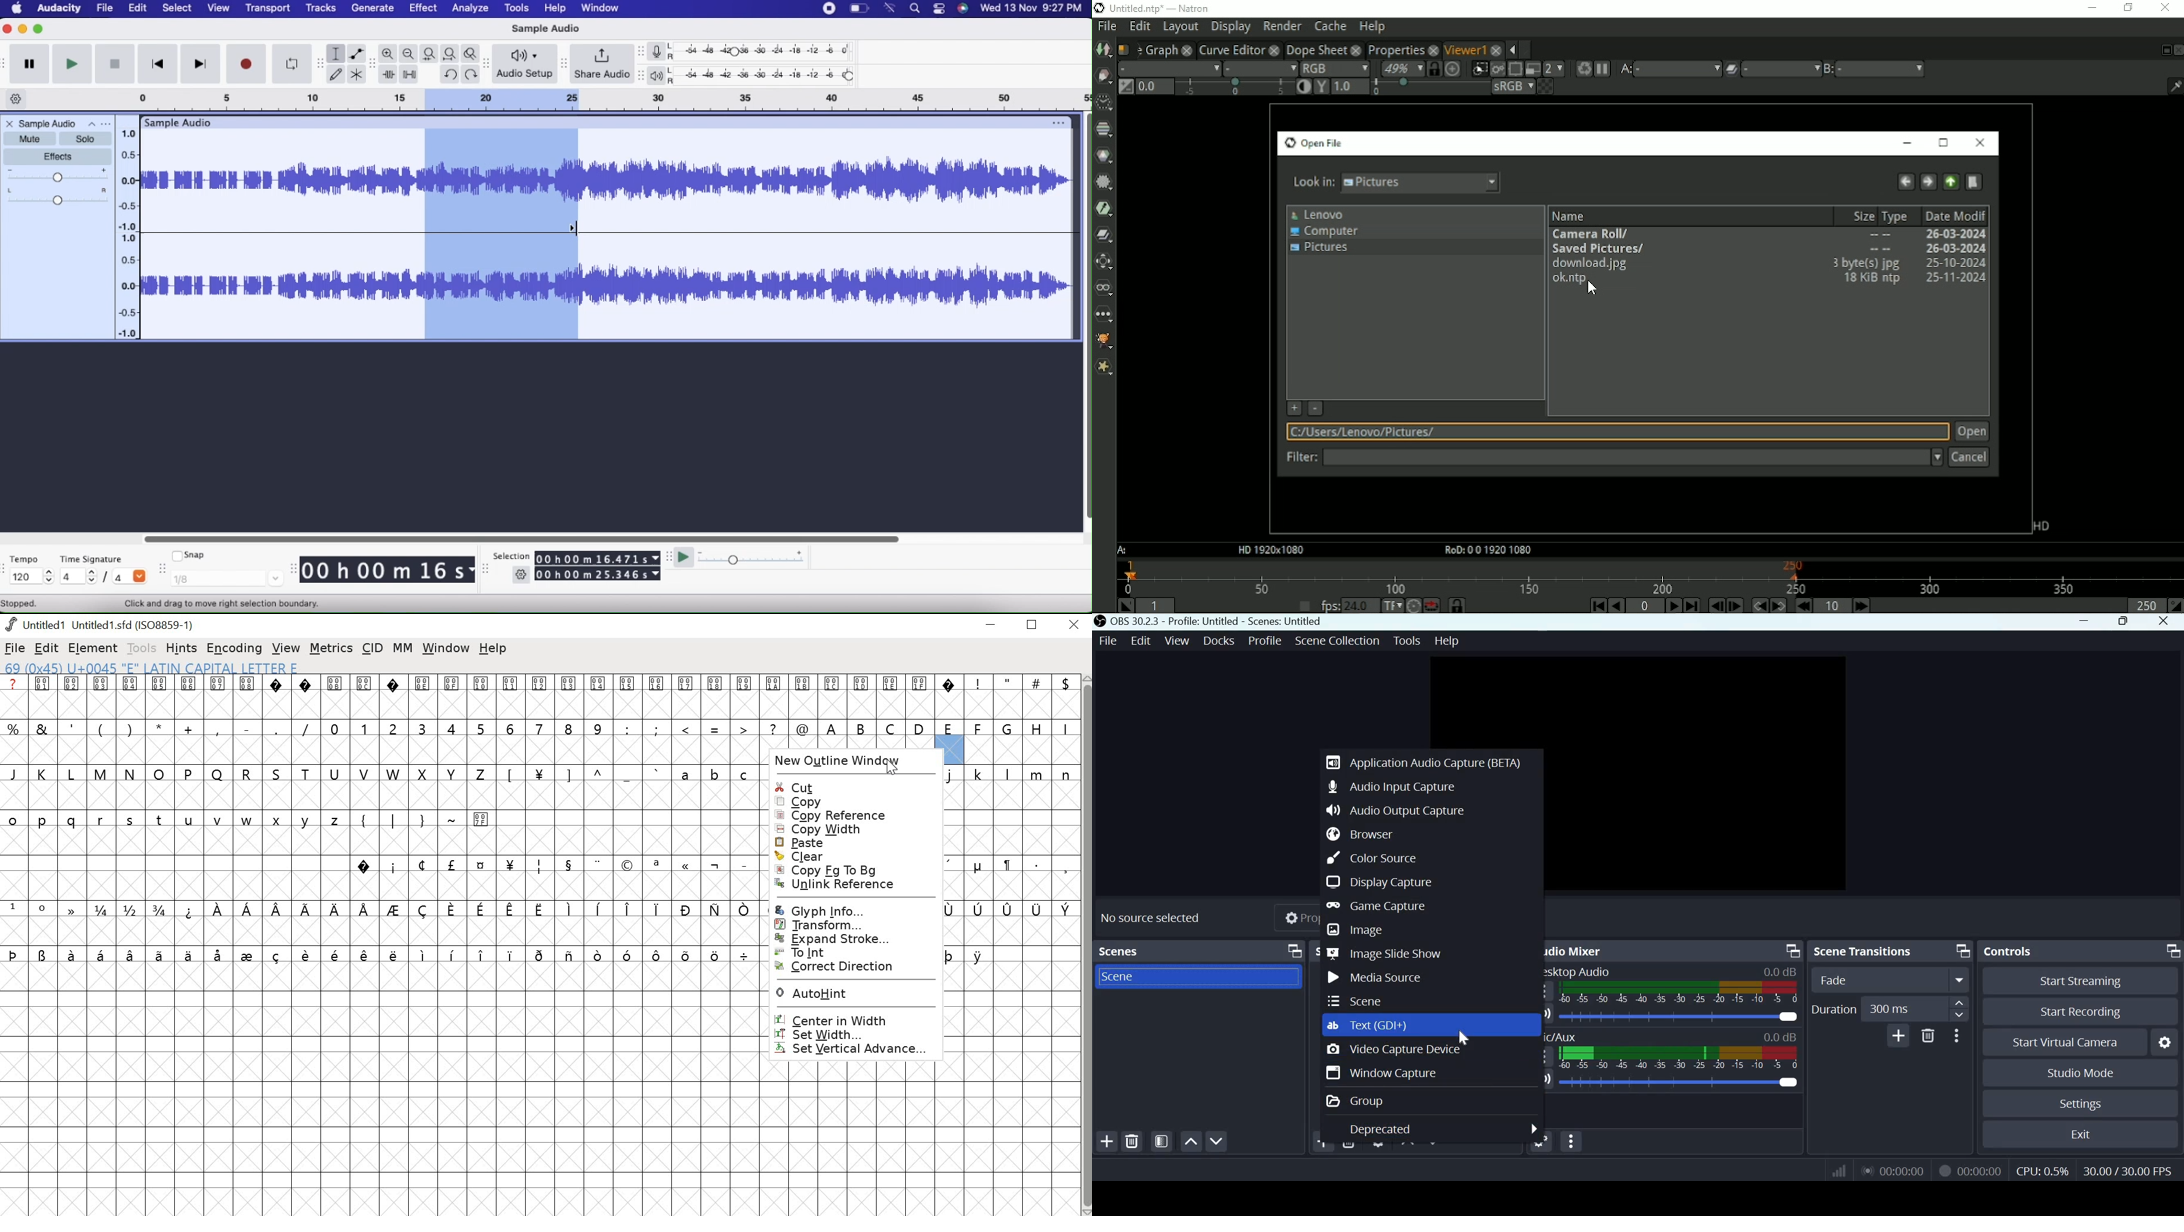  What do you see at coordinates (269, 9) in the screenshot?
I see `transport` at bounding box center [269, 9].